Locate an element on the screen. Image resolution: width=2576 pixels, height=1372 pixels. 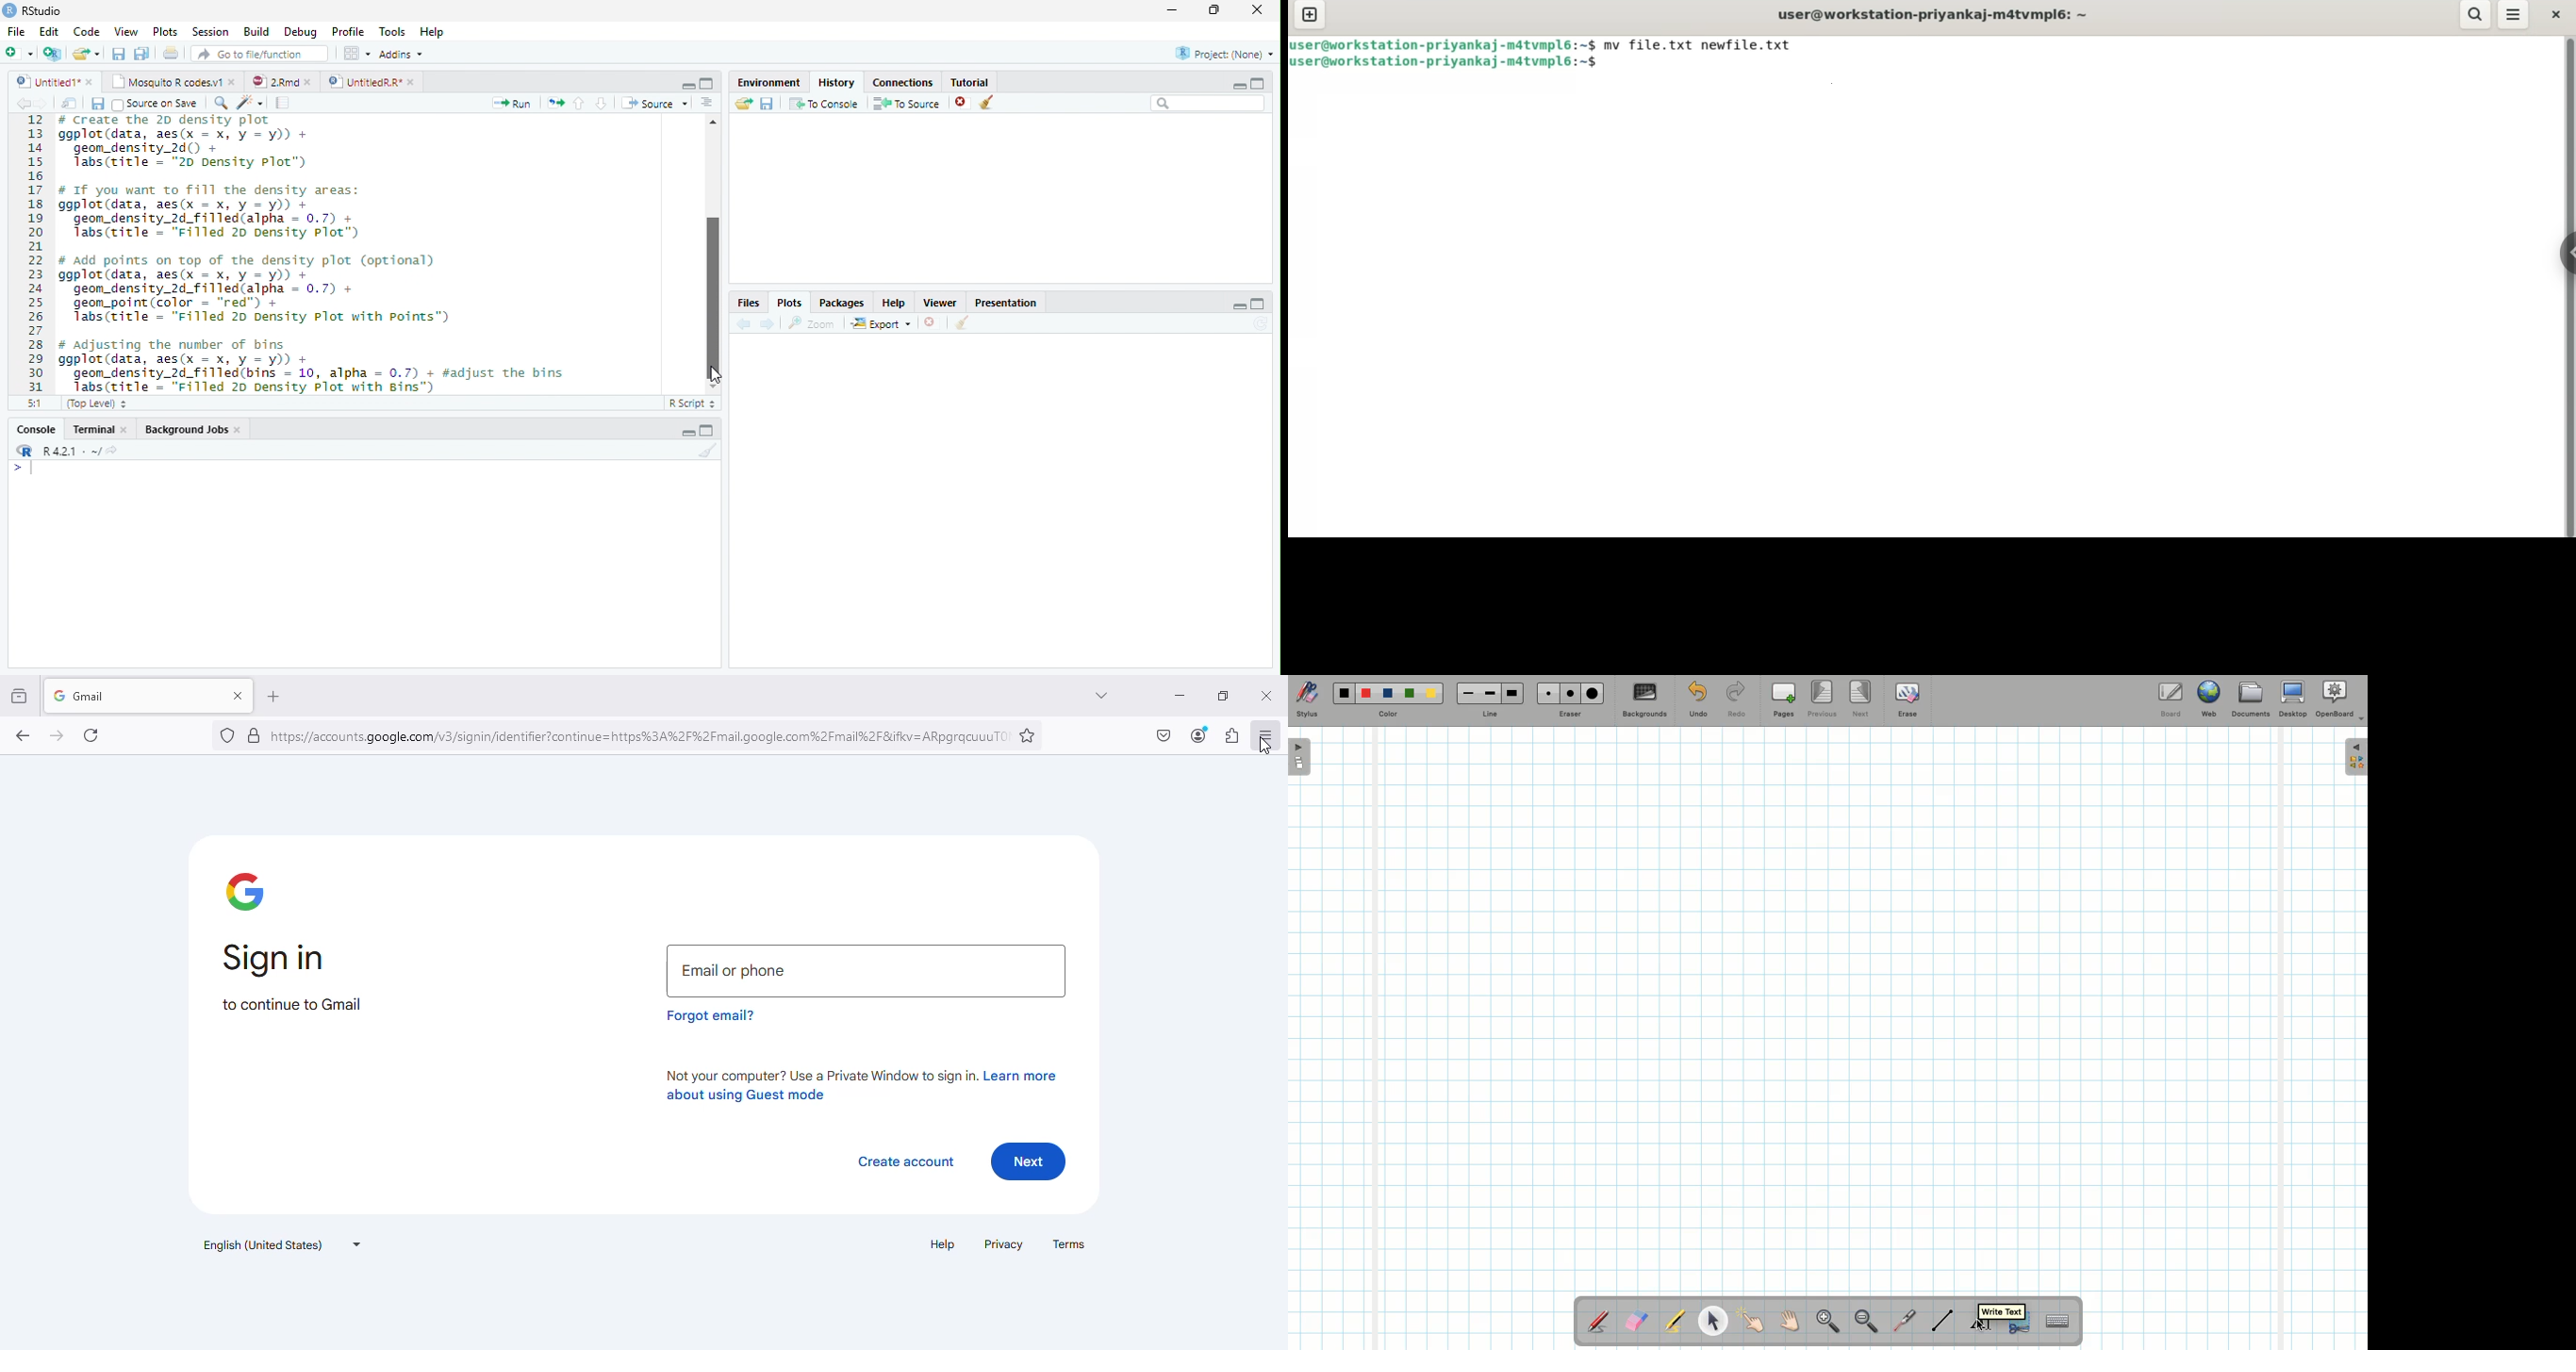
Debug is located at coordinates (301, 33).